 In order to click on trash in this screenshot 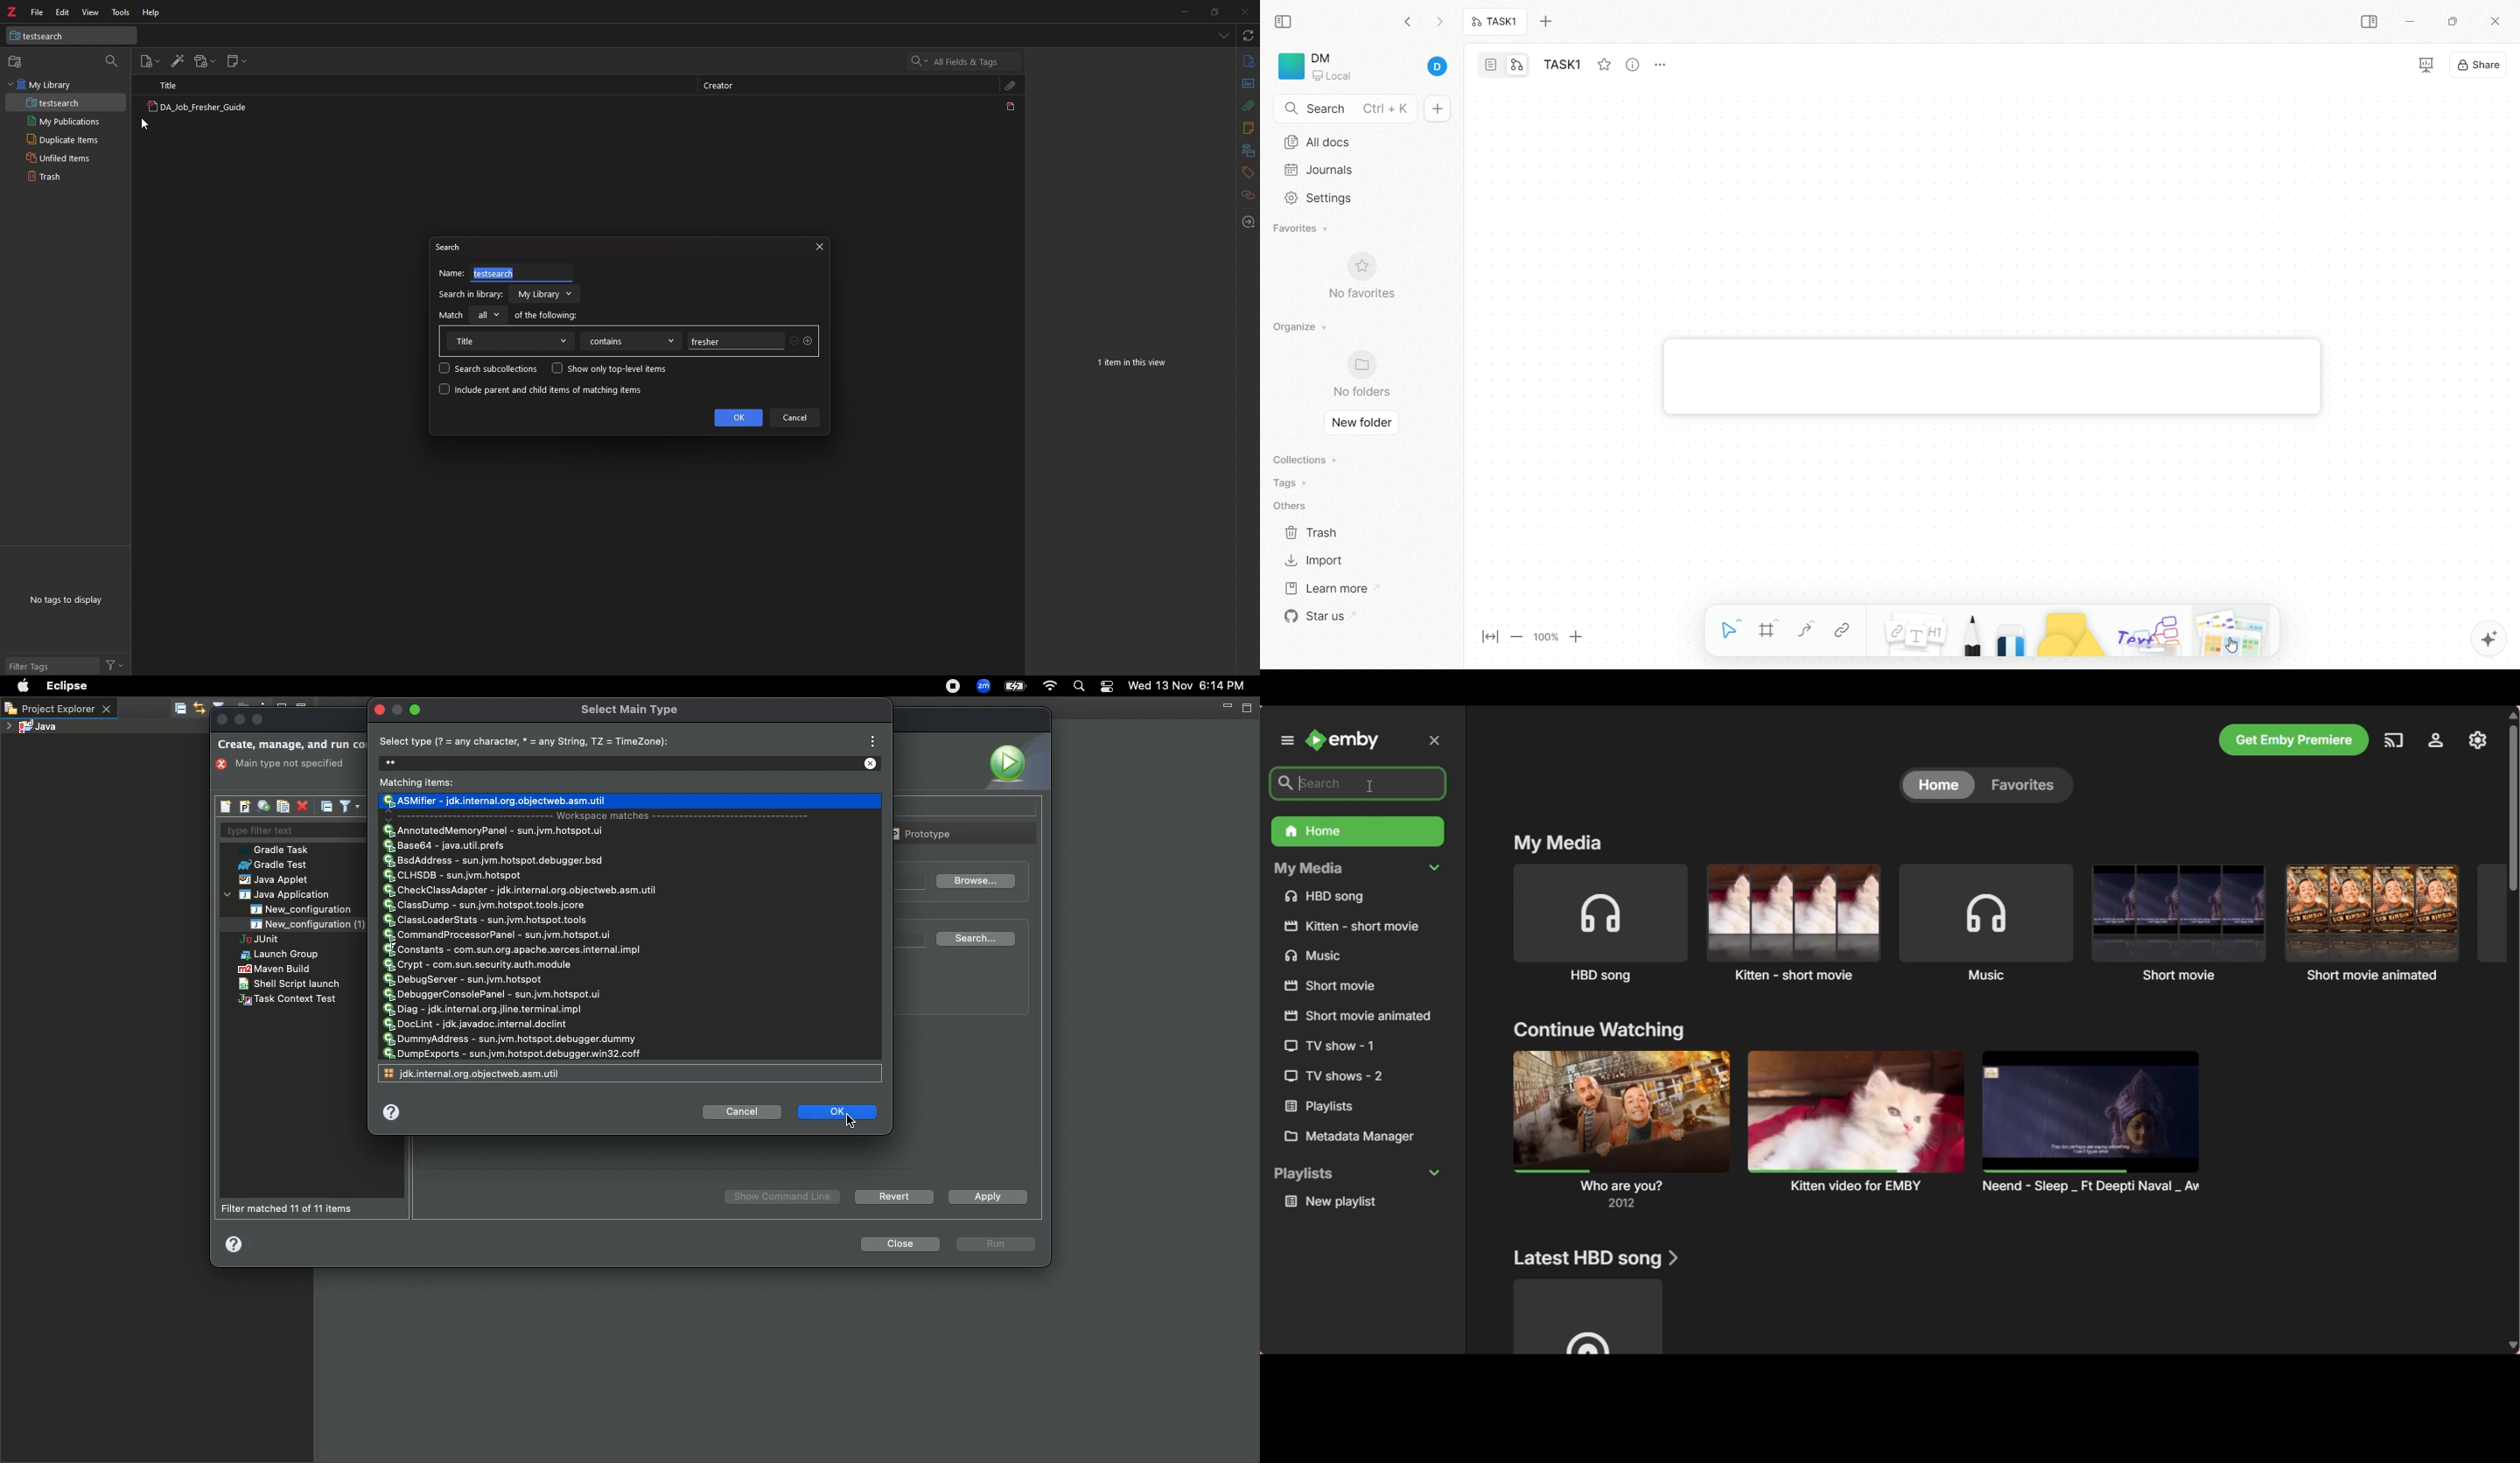, I will do `click(1312, 532)`.